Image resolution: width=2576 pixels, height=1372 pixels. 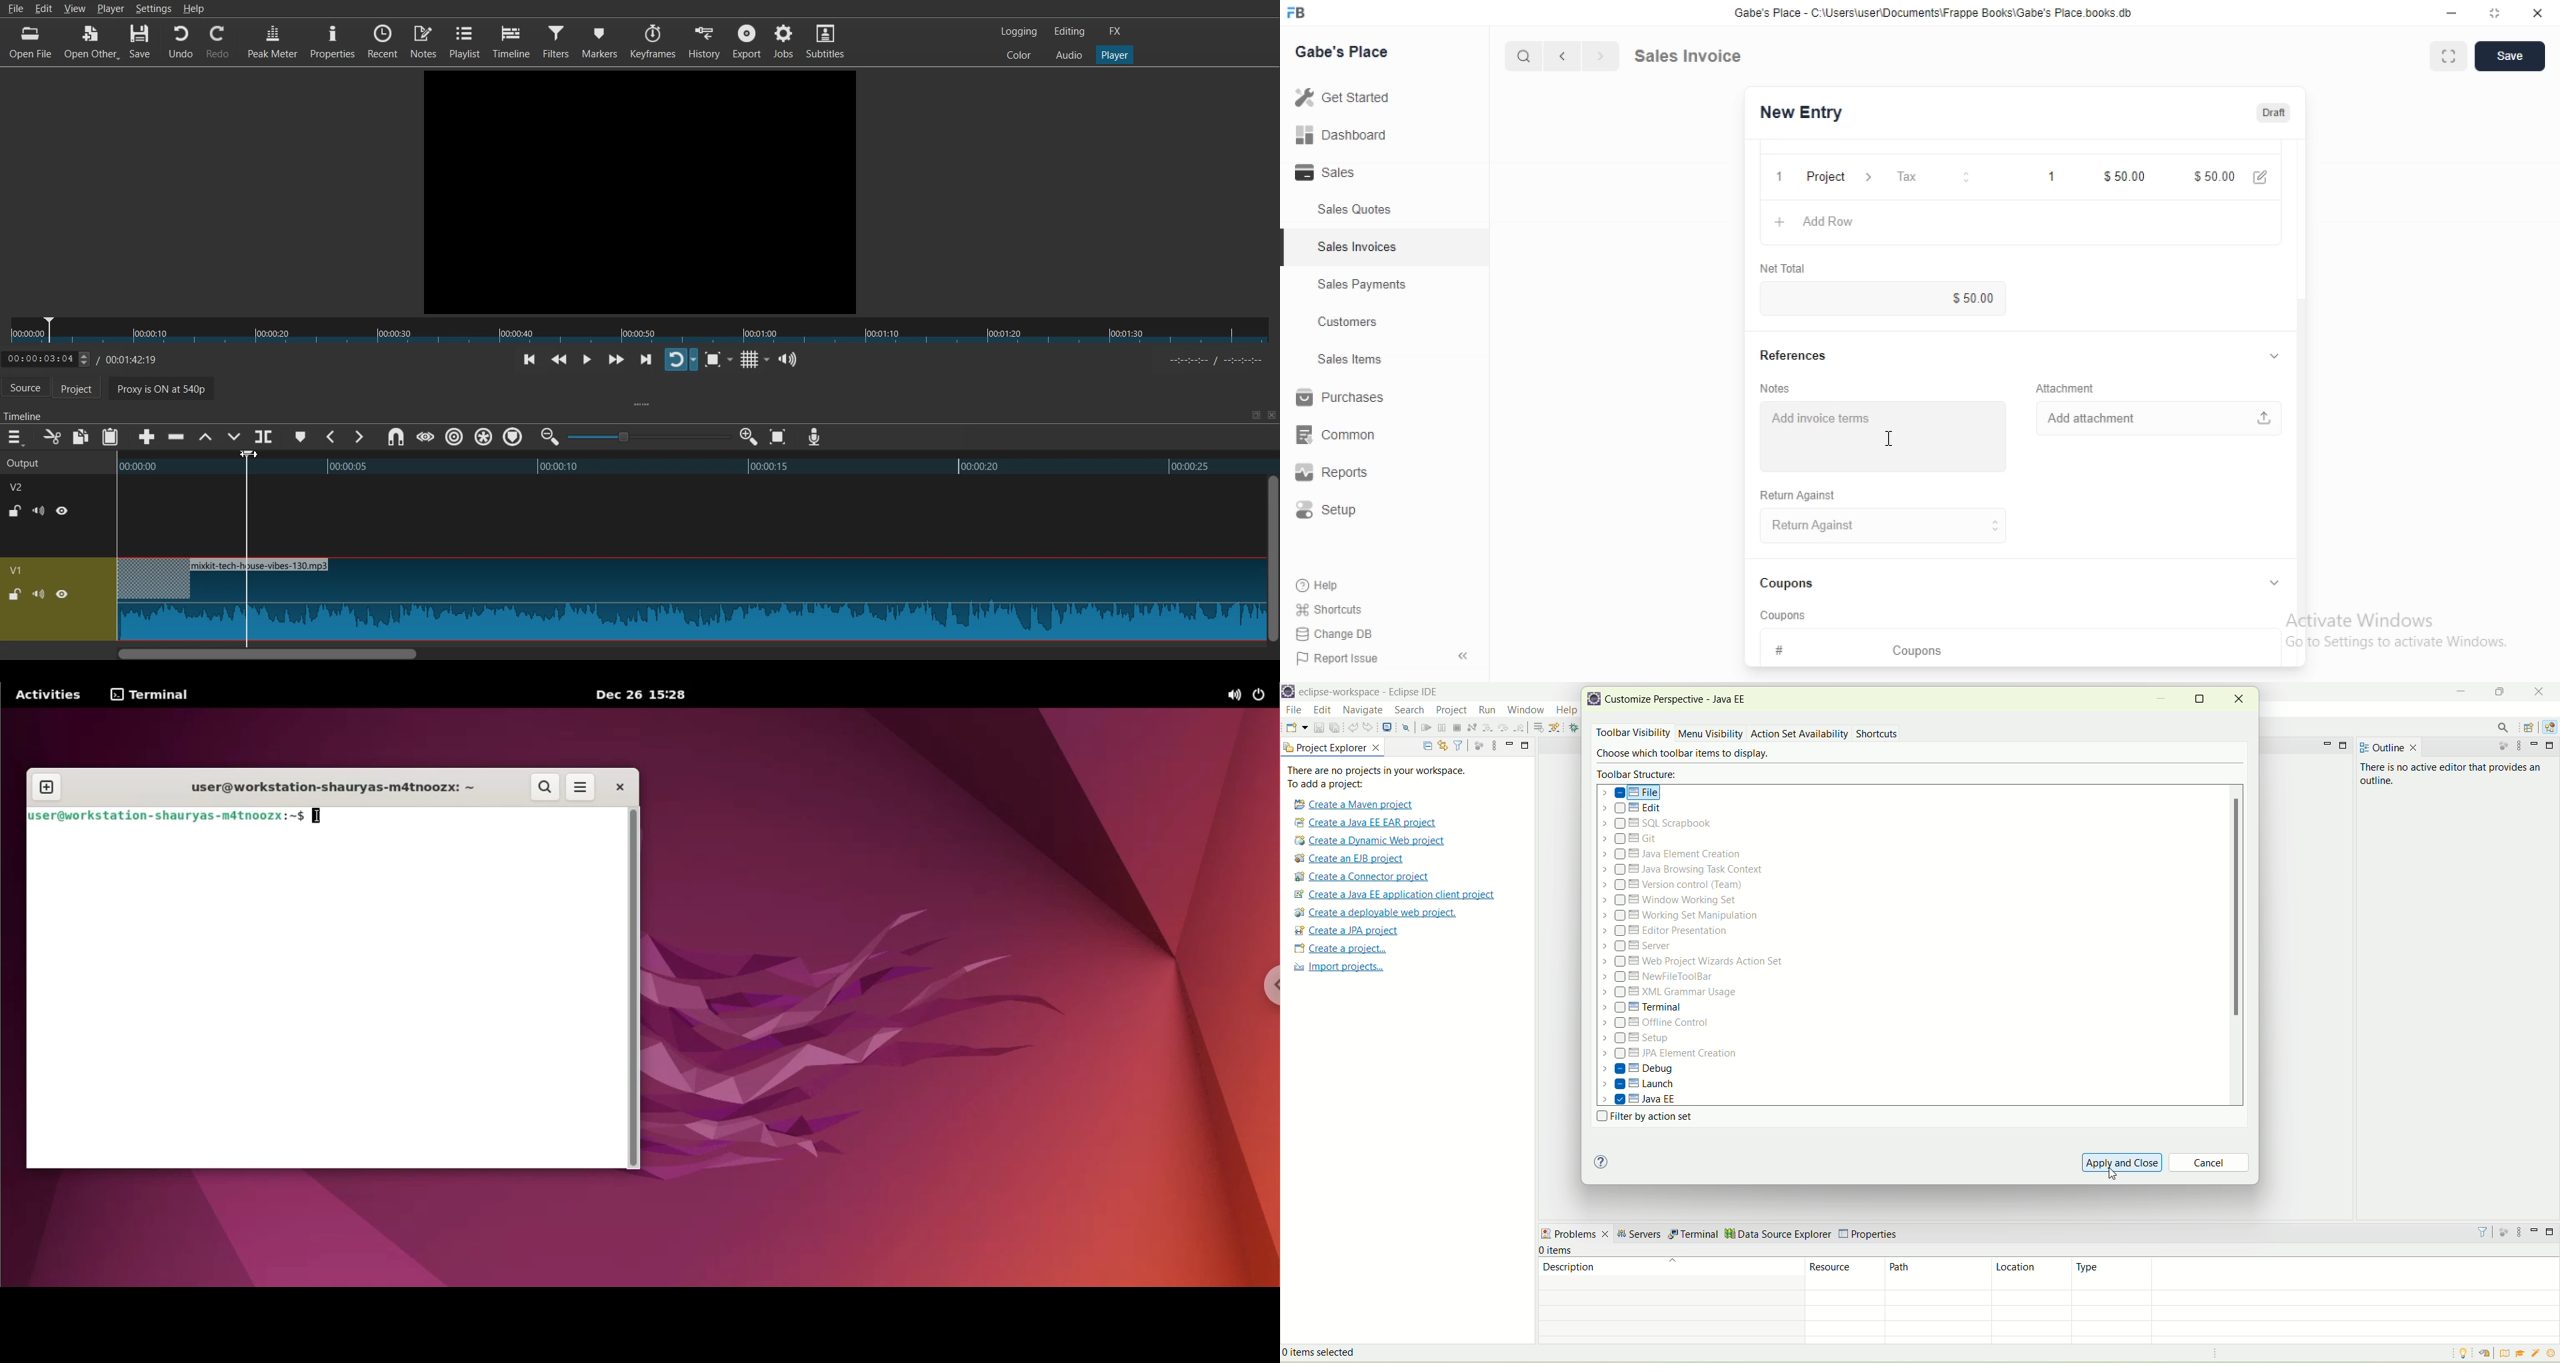 I want to click on - Sales, so click(x=1344, y=175).